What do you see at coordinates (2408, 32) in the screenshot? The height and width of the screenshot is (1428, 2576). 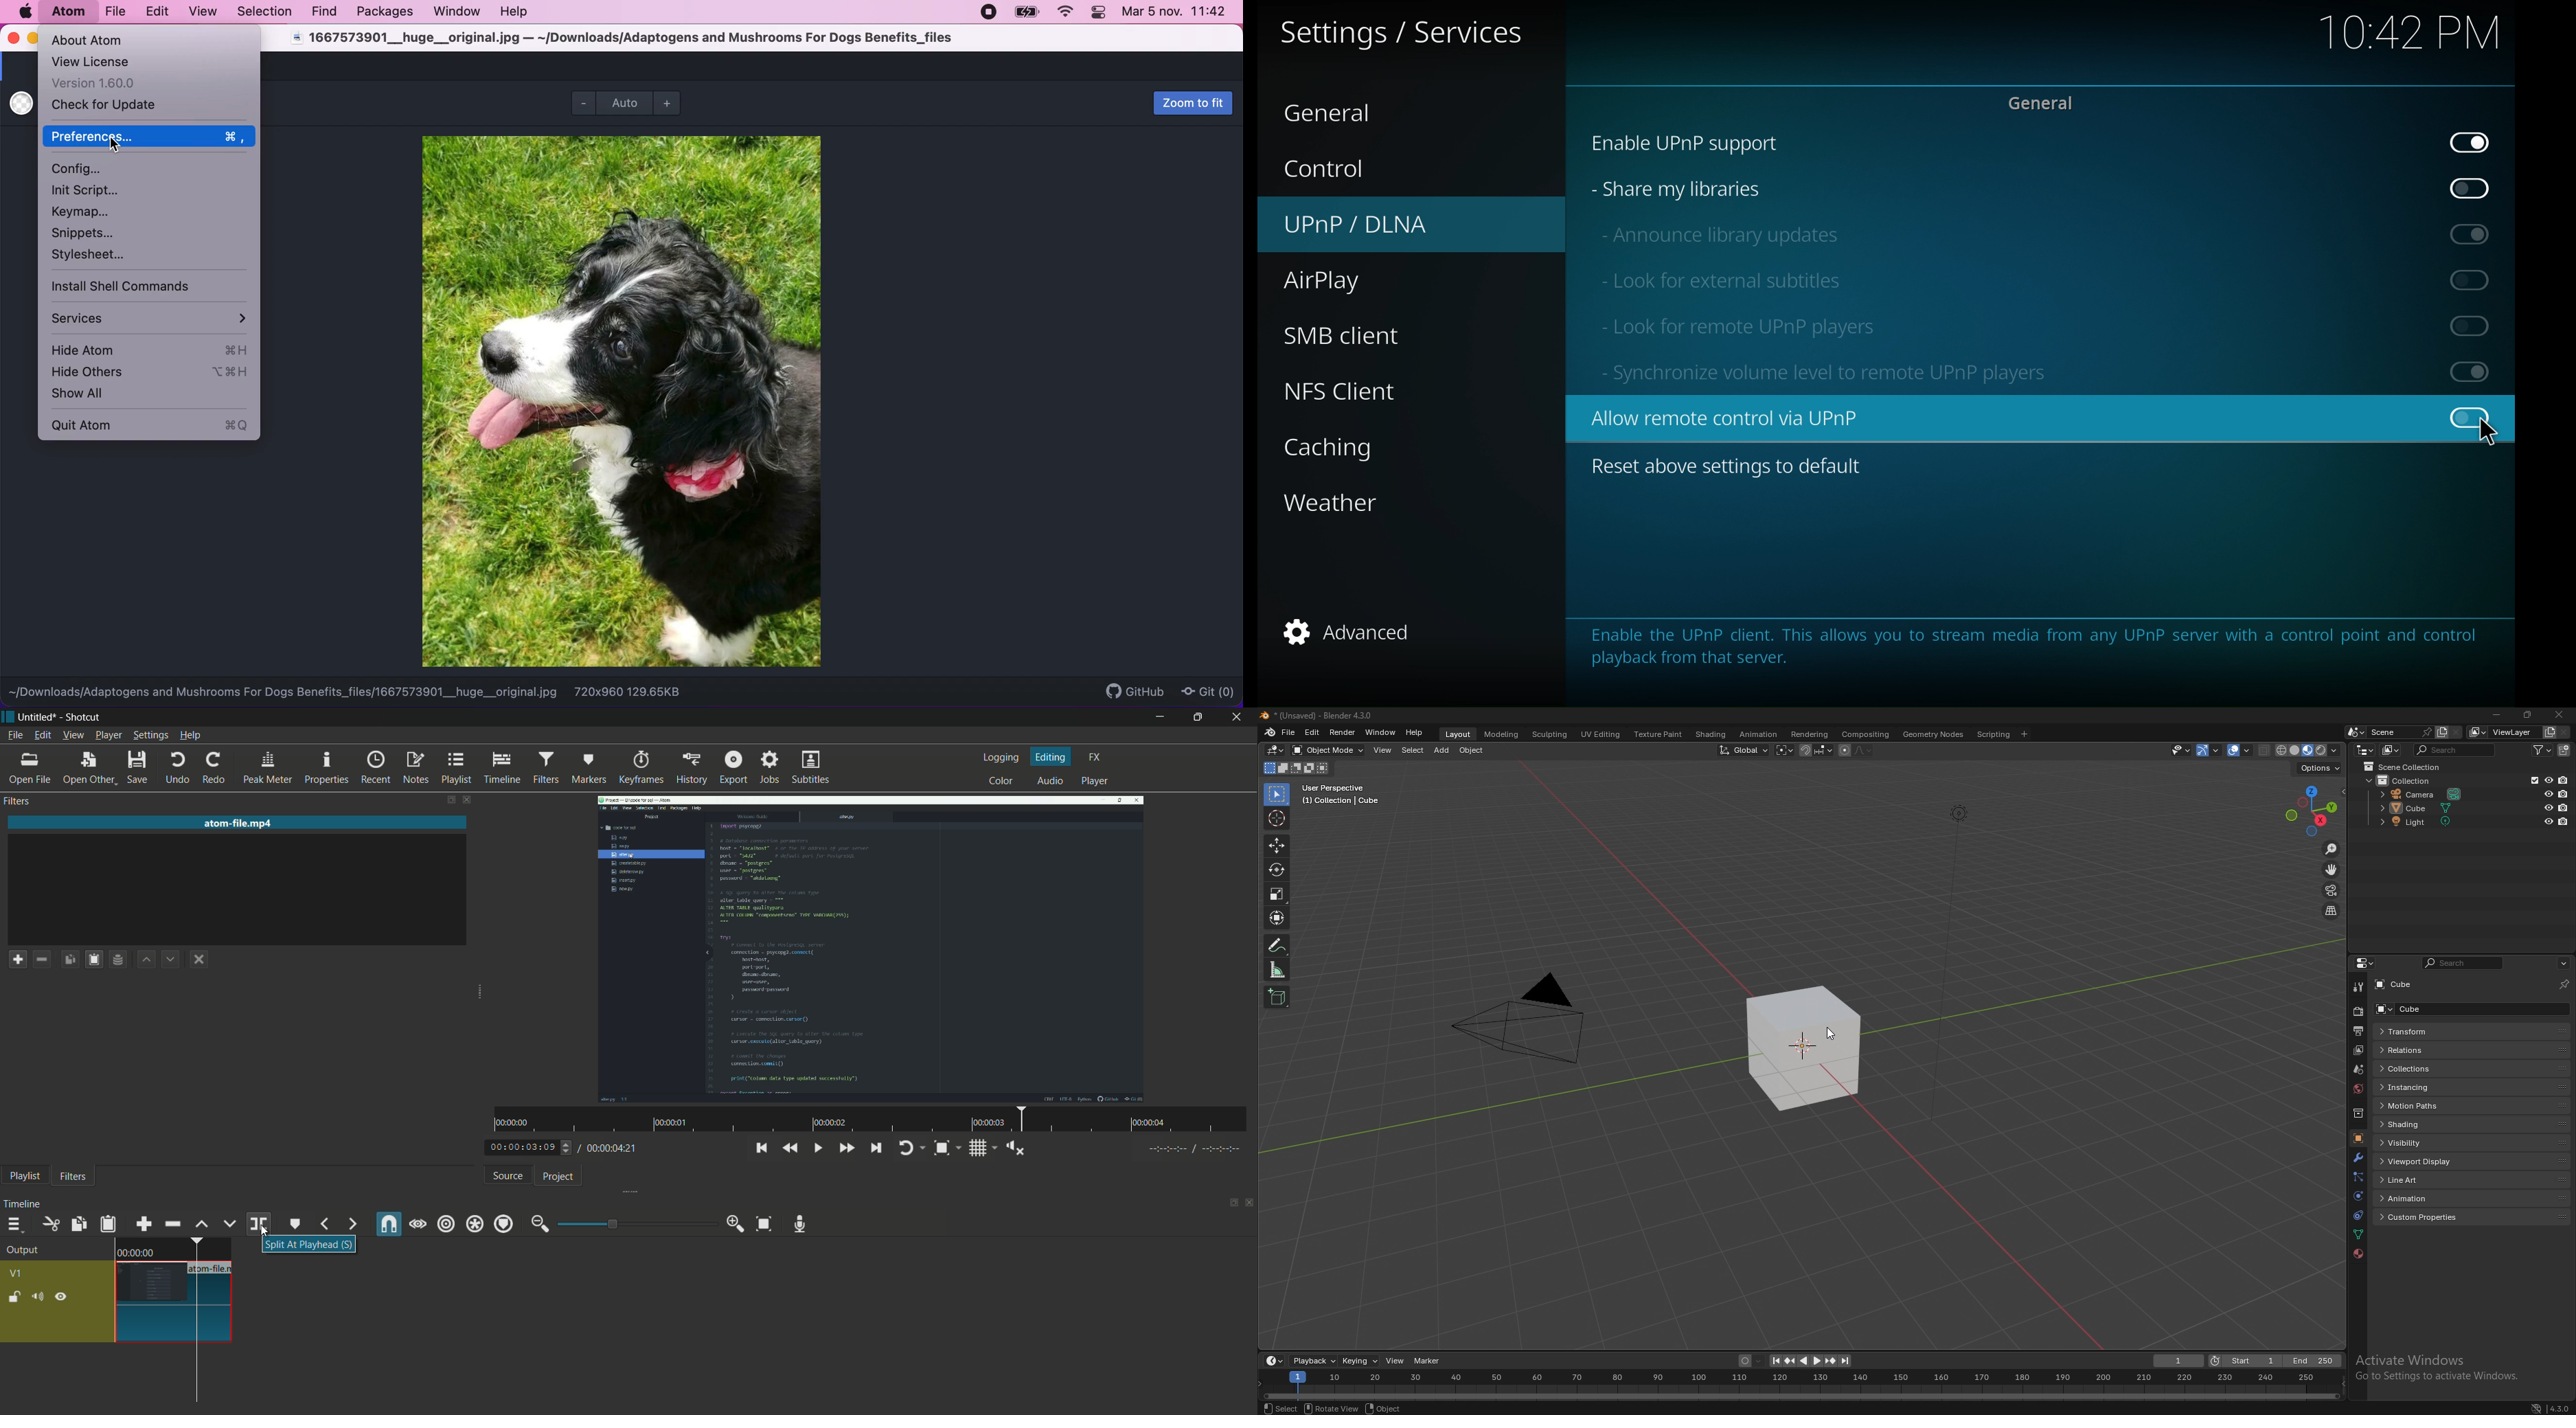 I see `10:42 PM` at bounding box center [2408, 32].